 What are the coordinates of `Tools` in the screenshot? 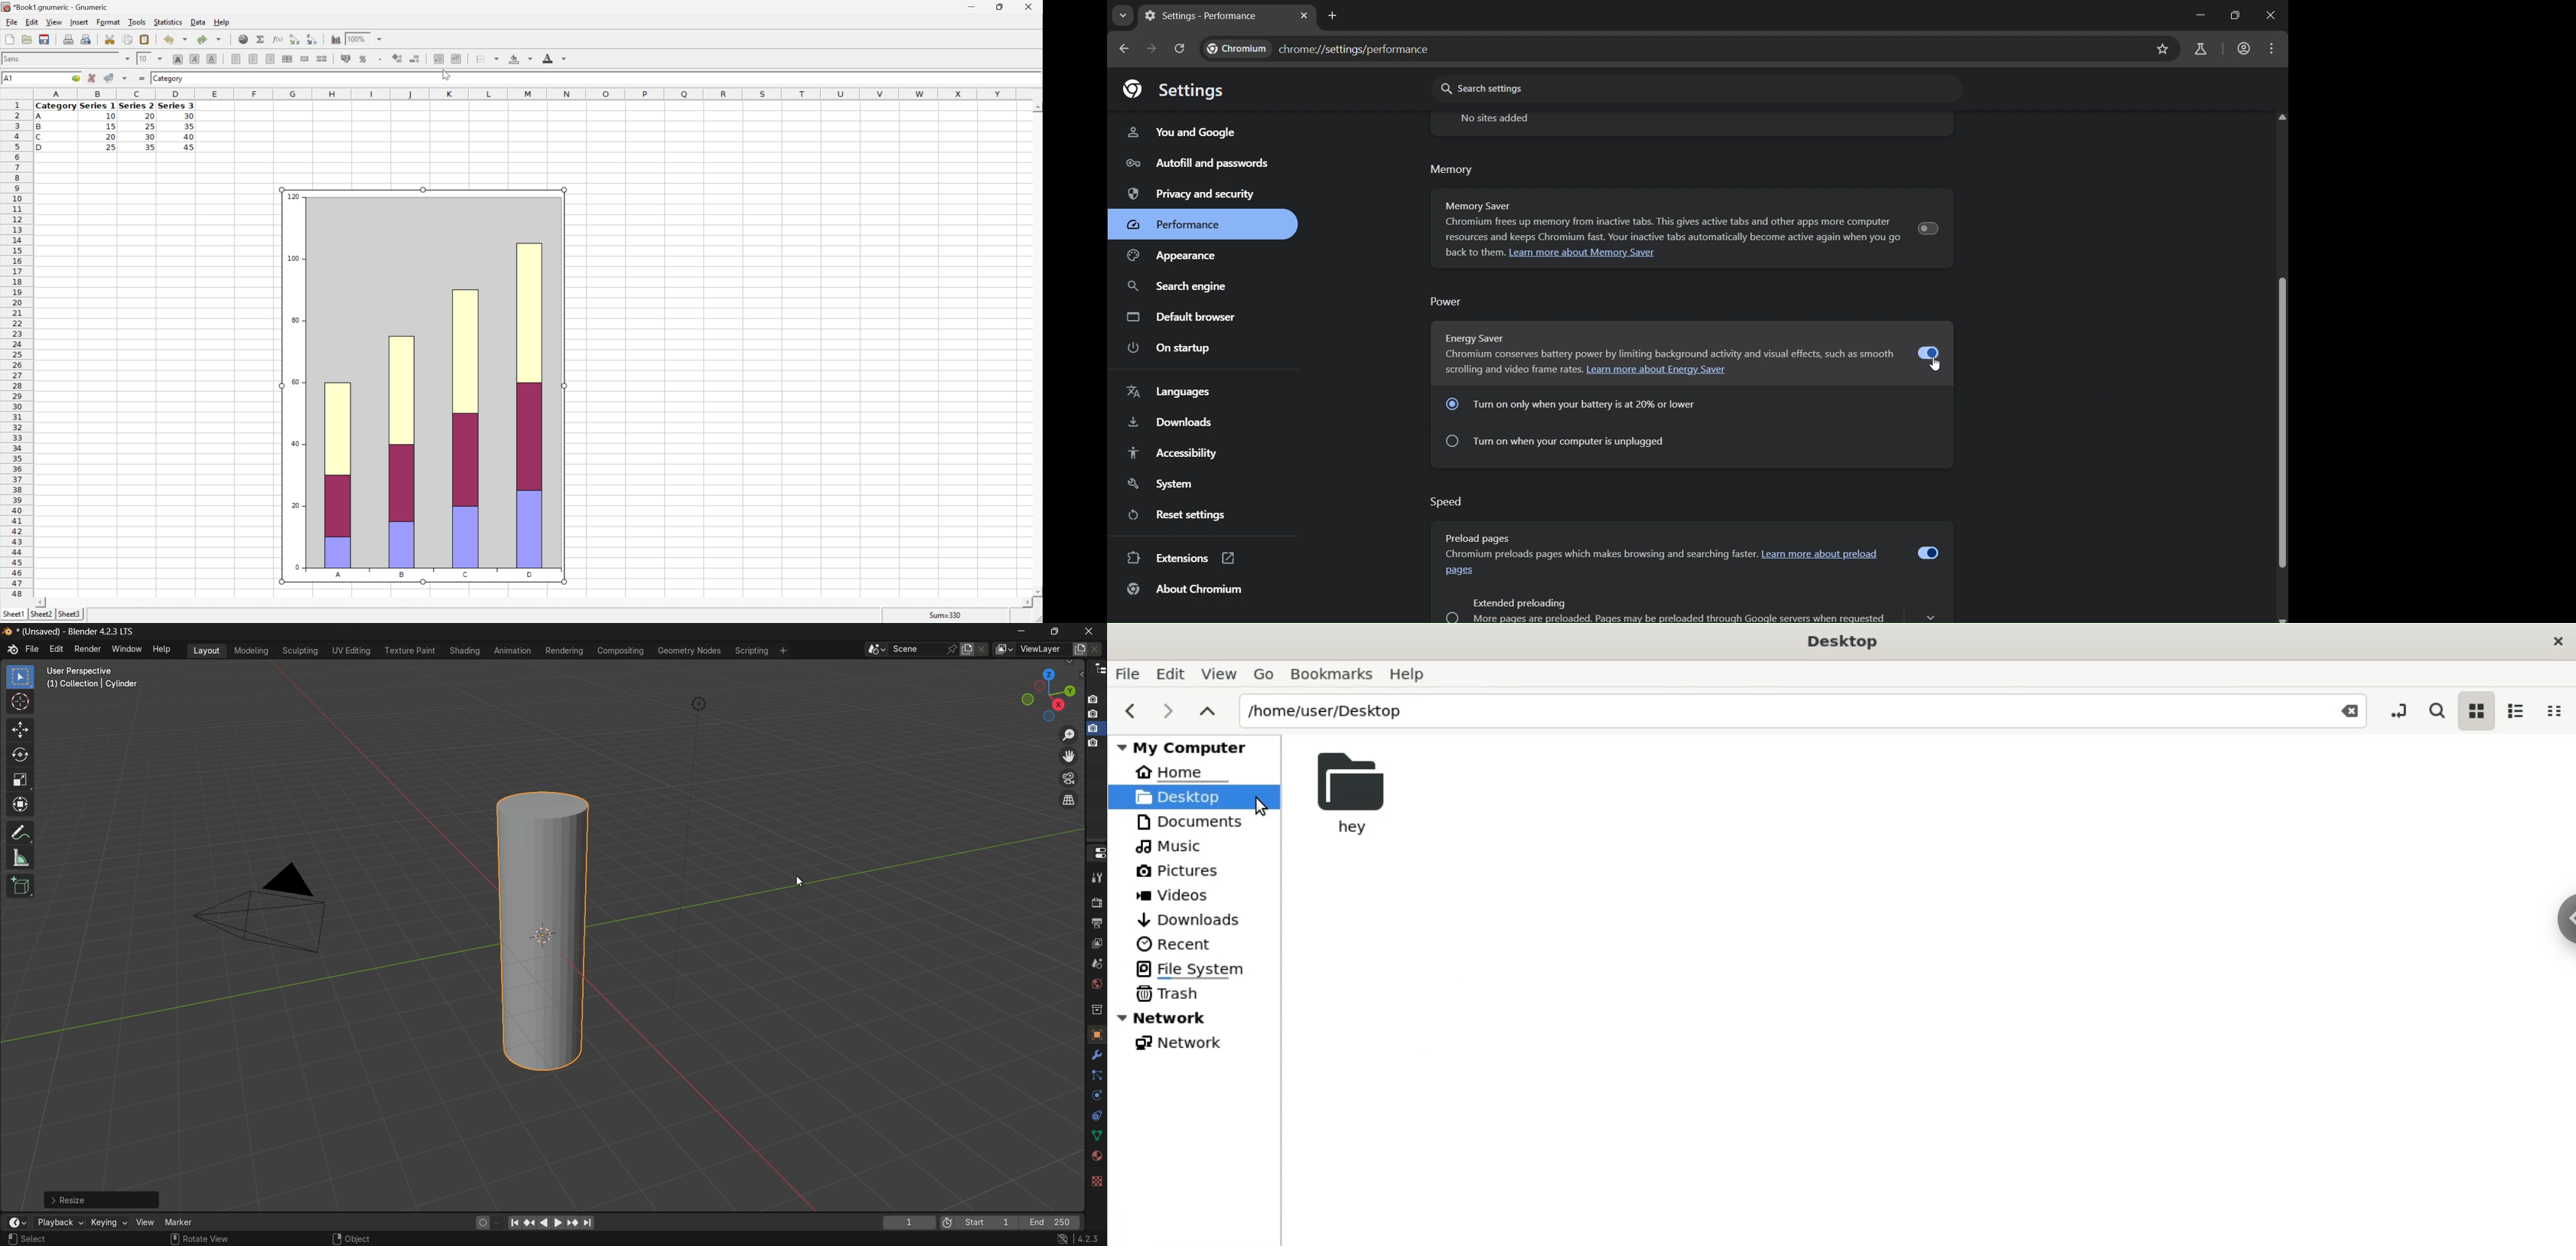 It's located at (137, 21).